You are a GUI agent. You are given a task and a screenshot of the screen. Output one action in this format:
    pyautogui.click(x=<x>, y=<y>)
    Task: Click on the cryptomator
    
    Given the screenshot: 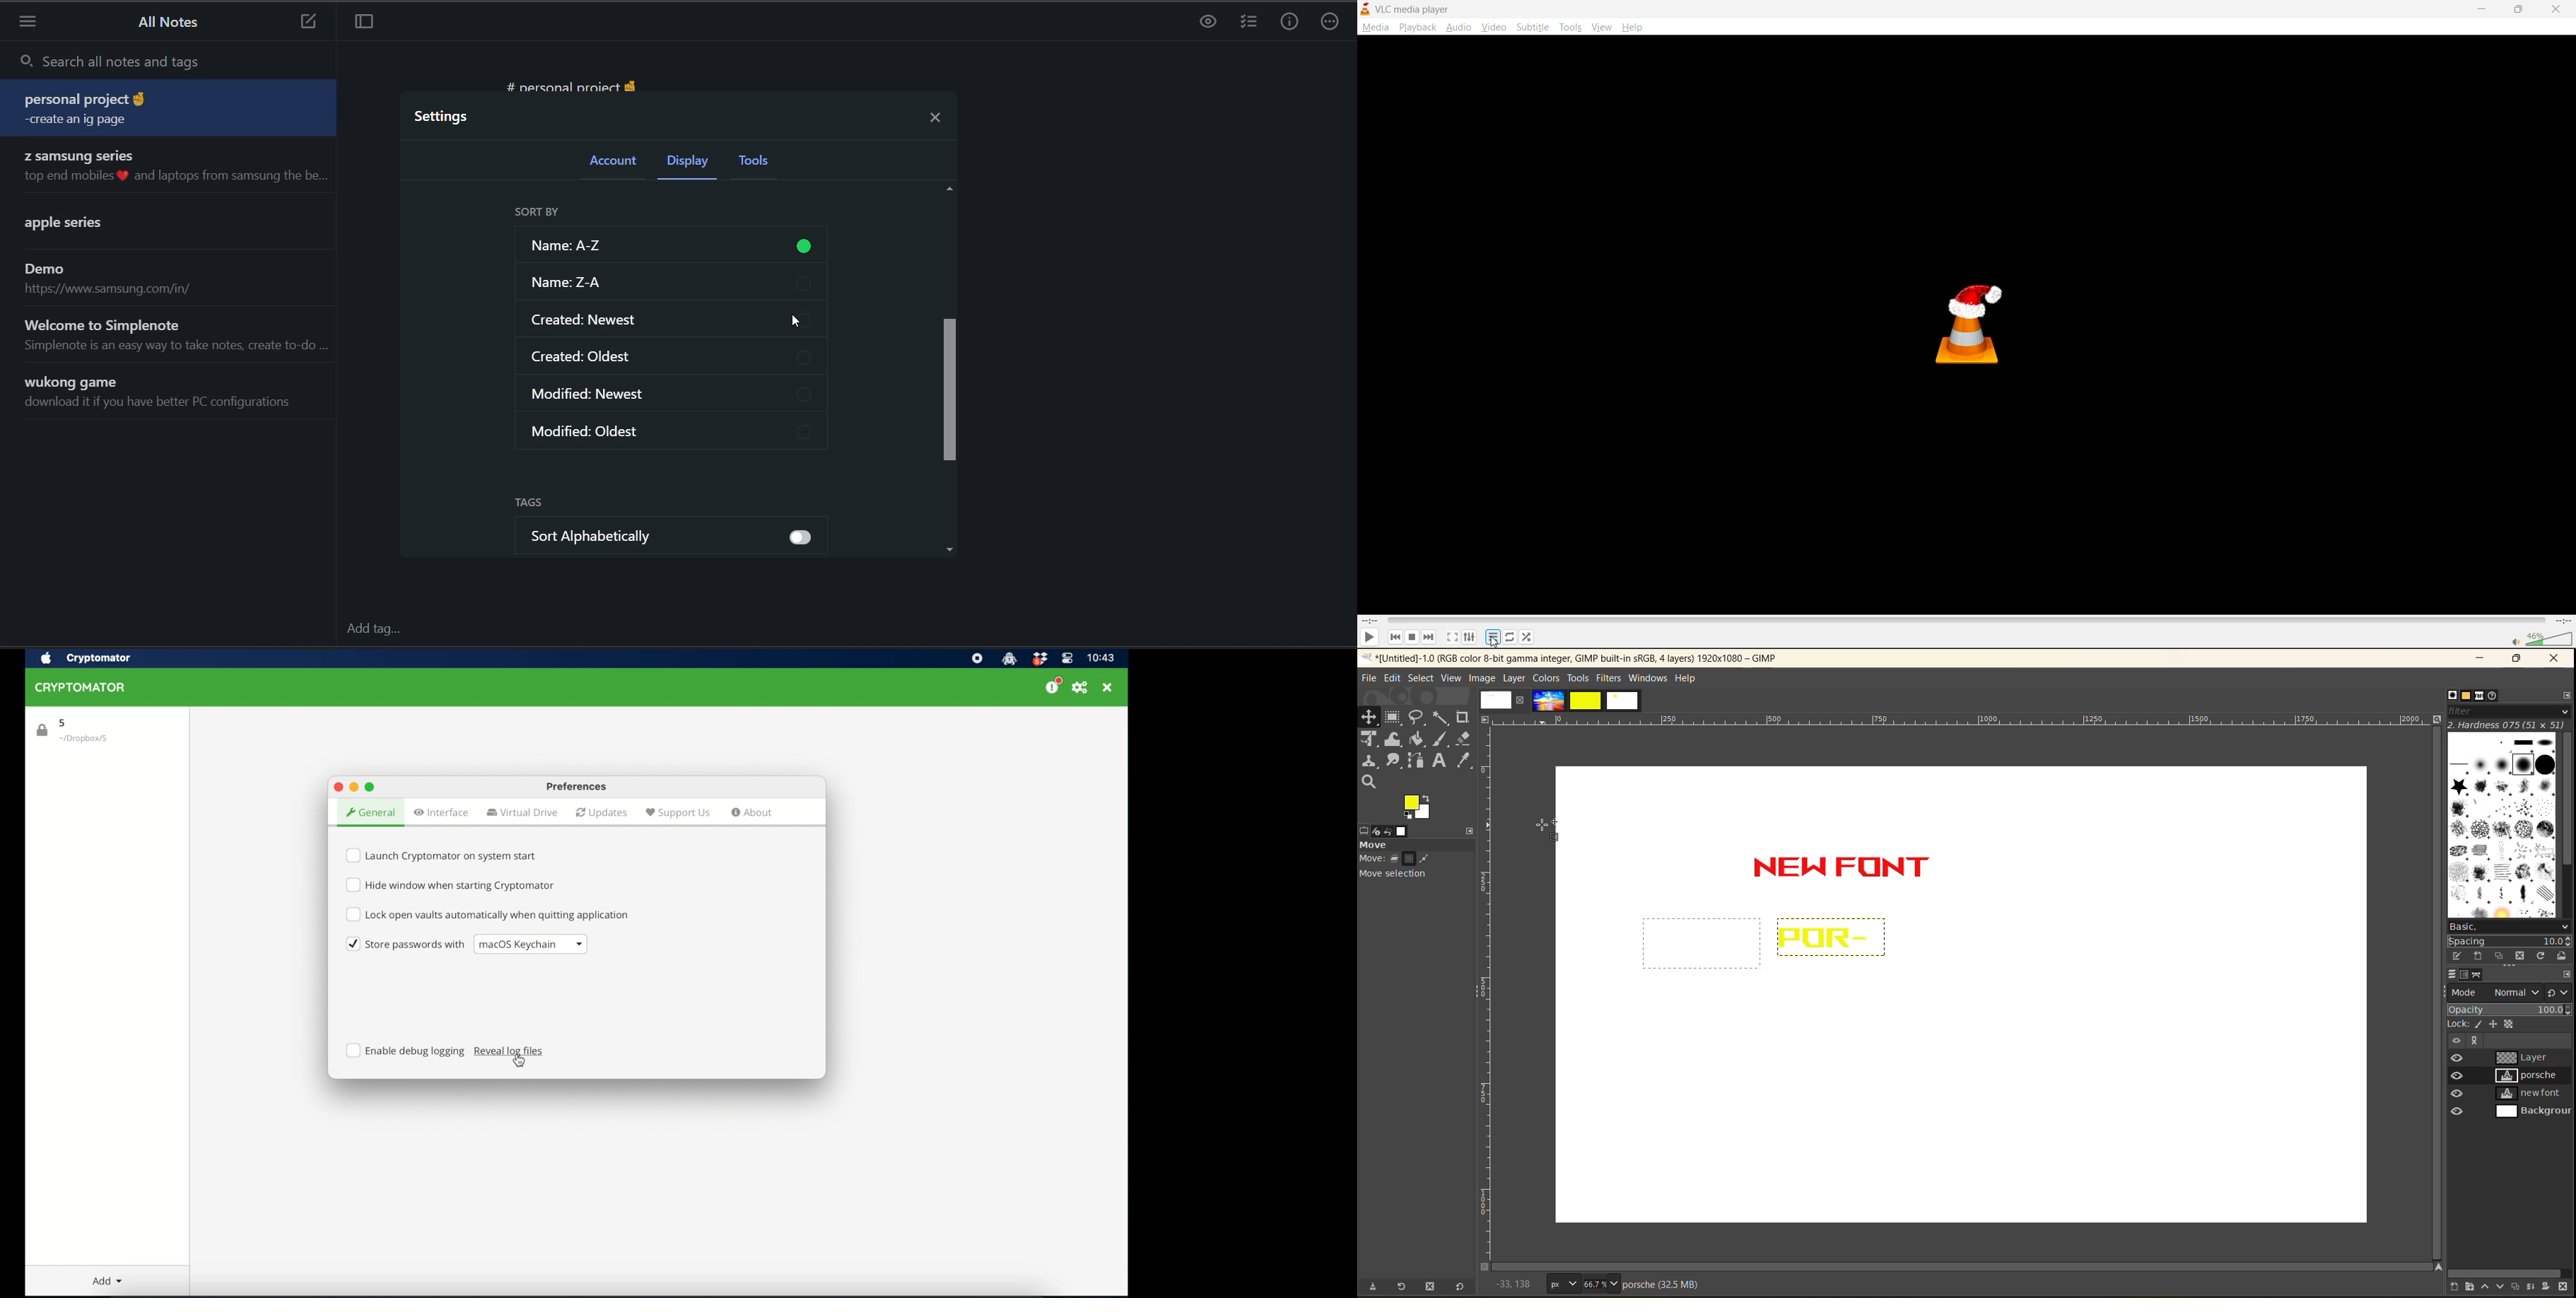 What is the action you would take?
    pyautogui.click(x=79, y=687)
    